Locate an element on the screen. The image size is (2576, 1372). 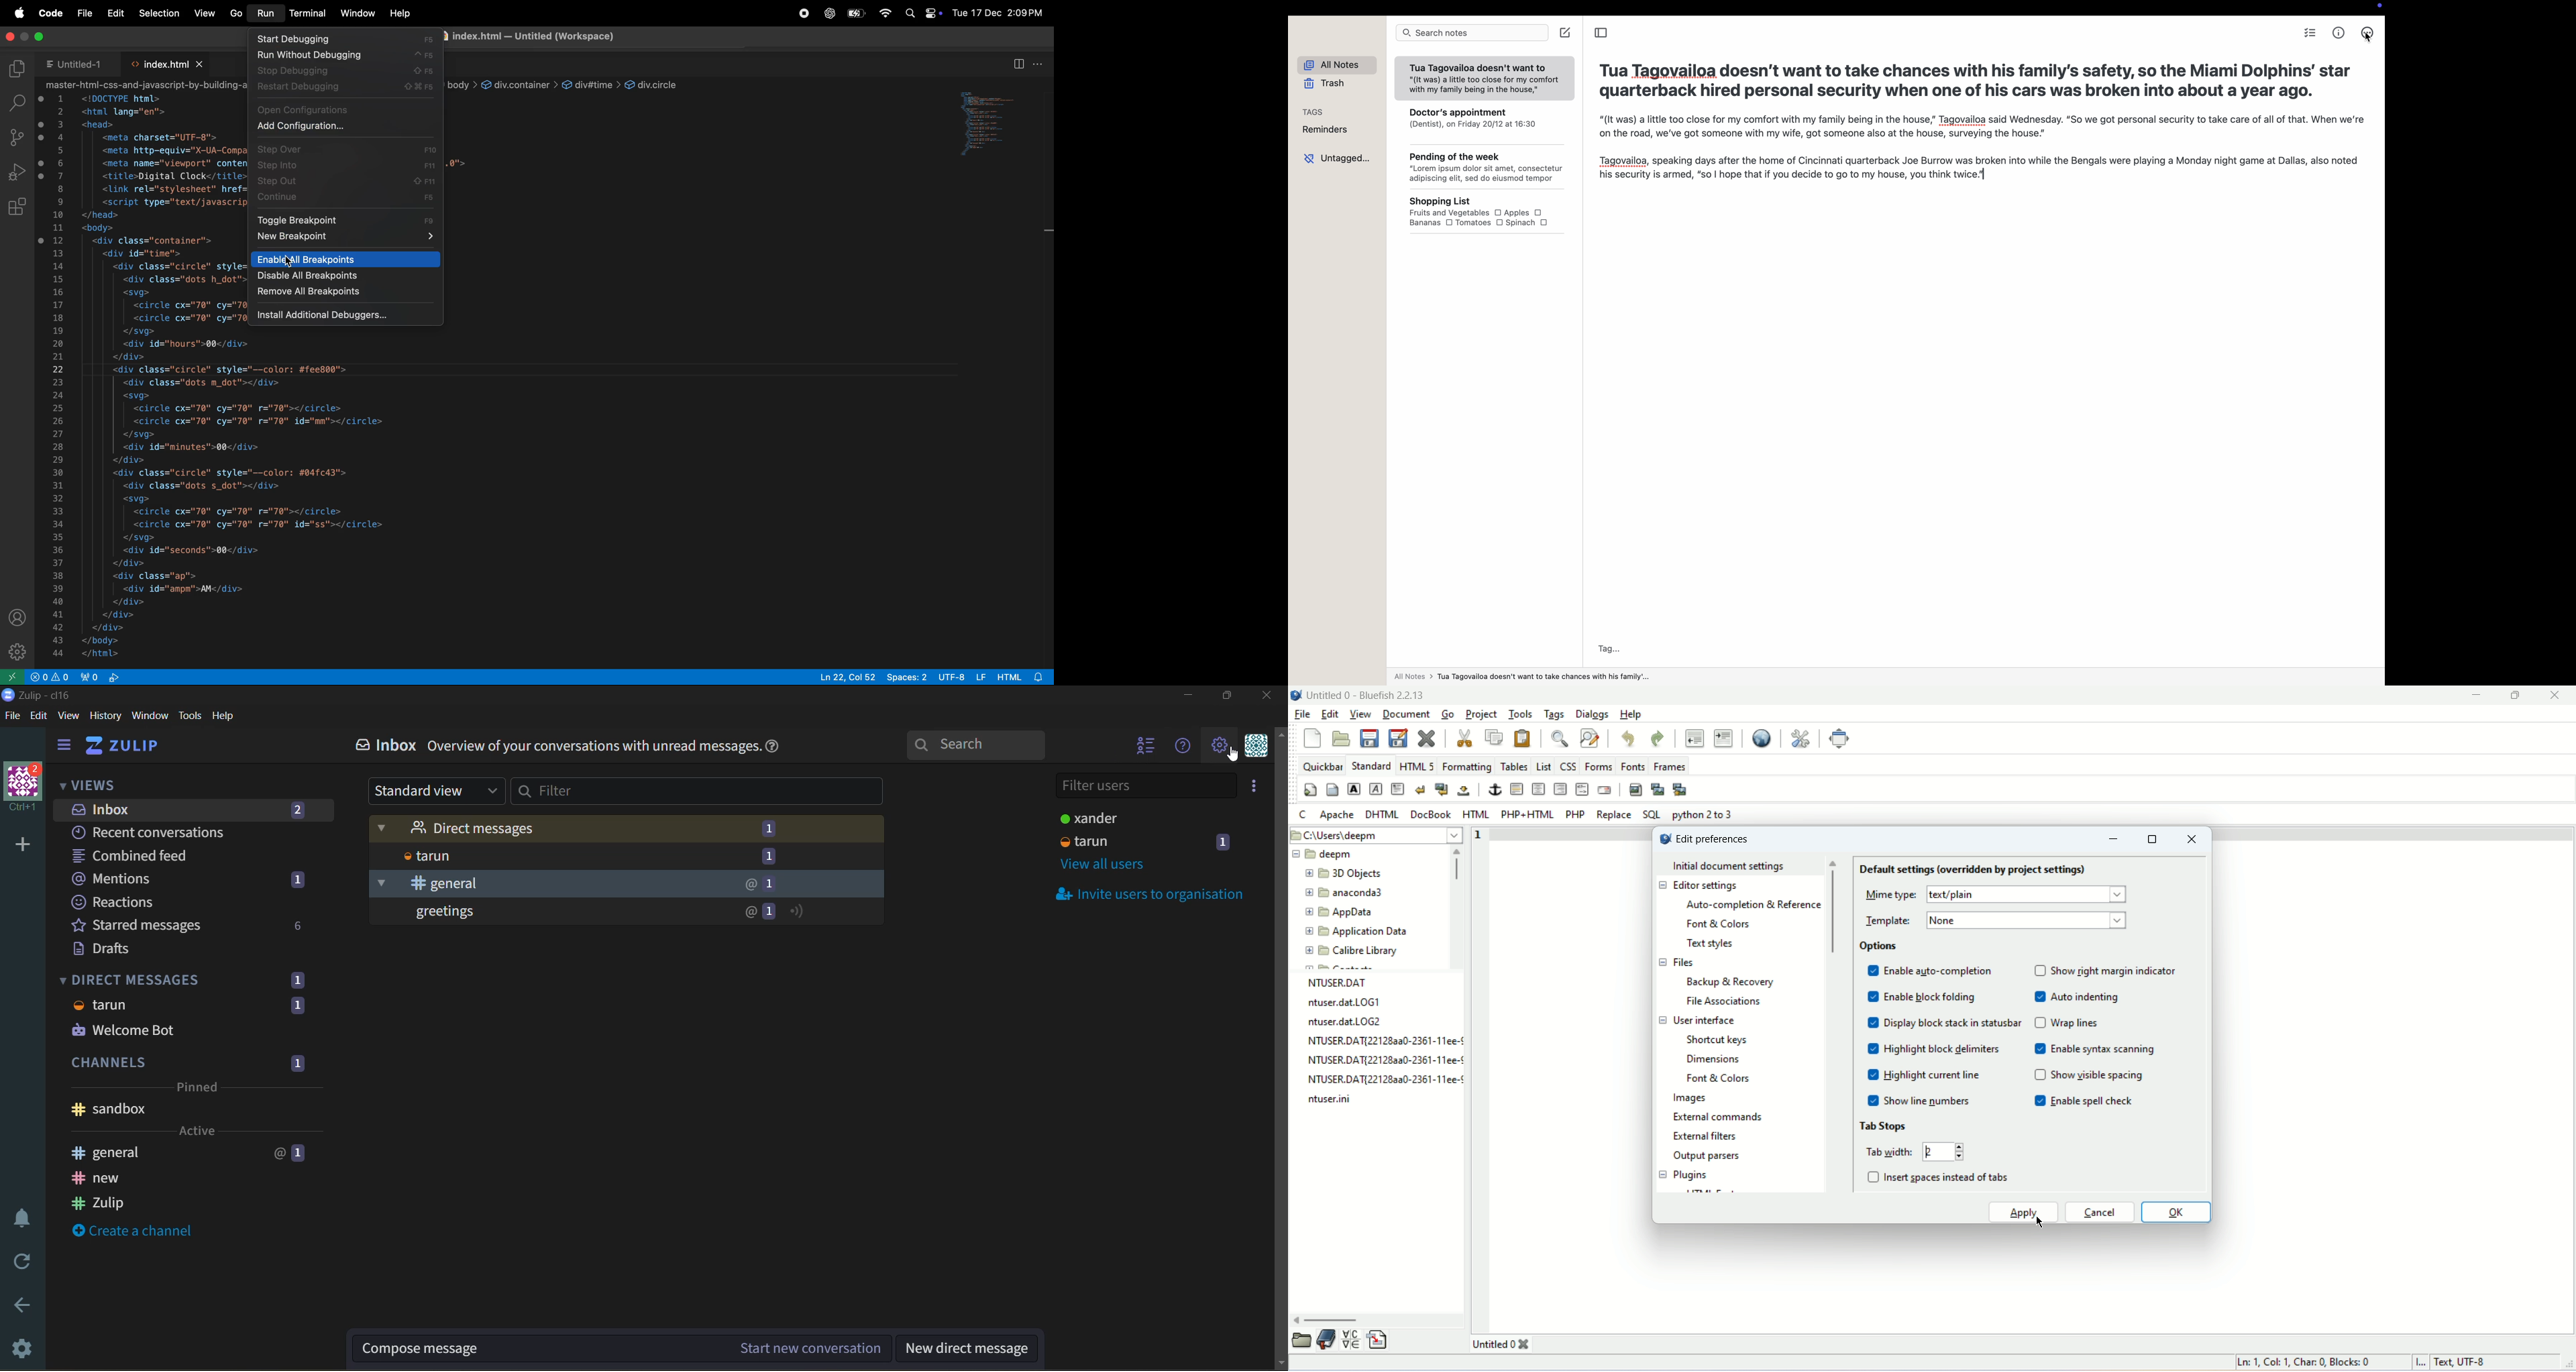
ntuser.dat.LOG2 is located at coordinates (1340, 1022).